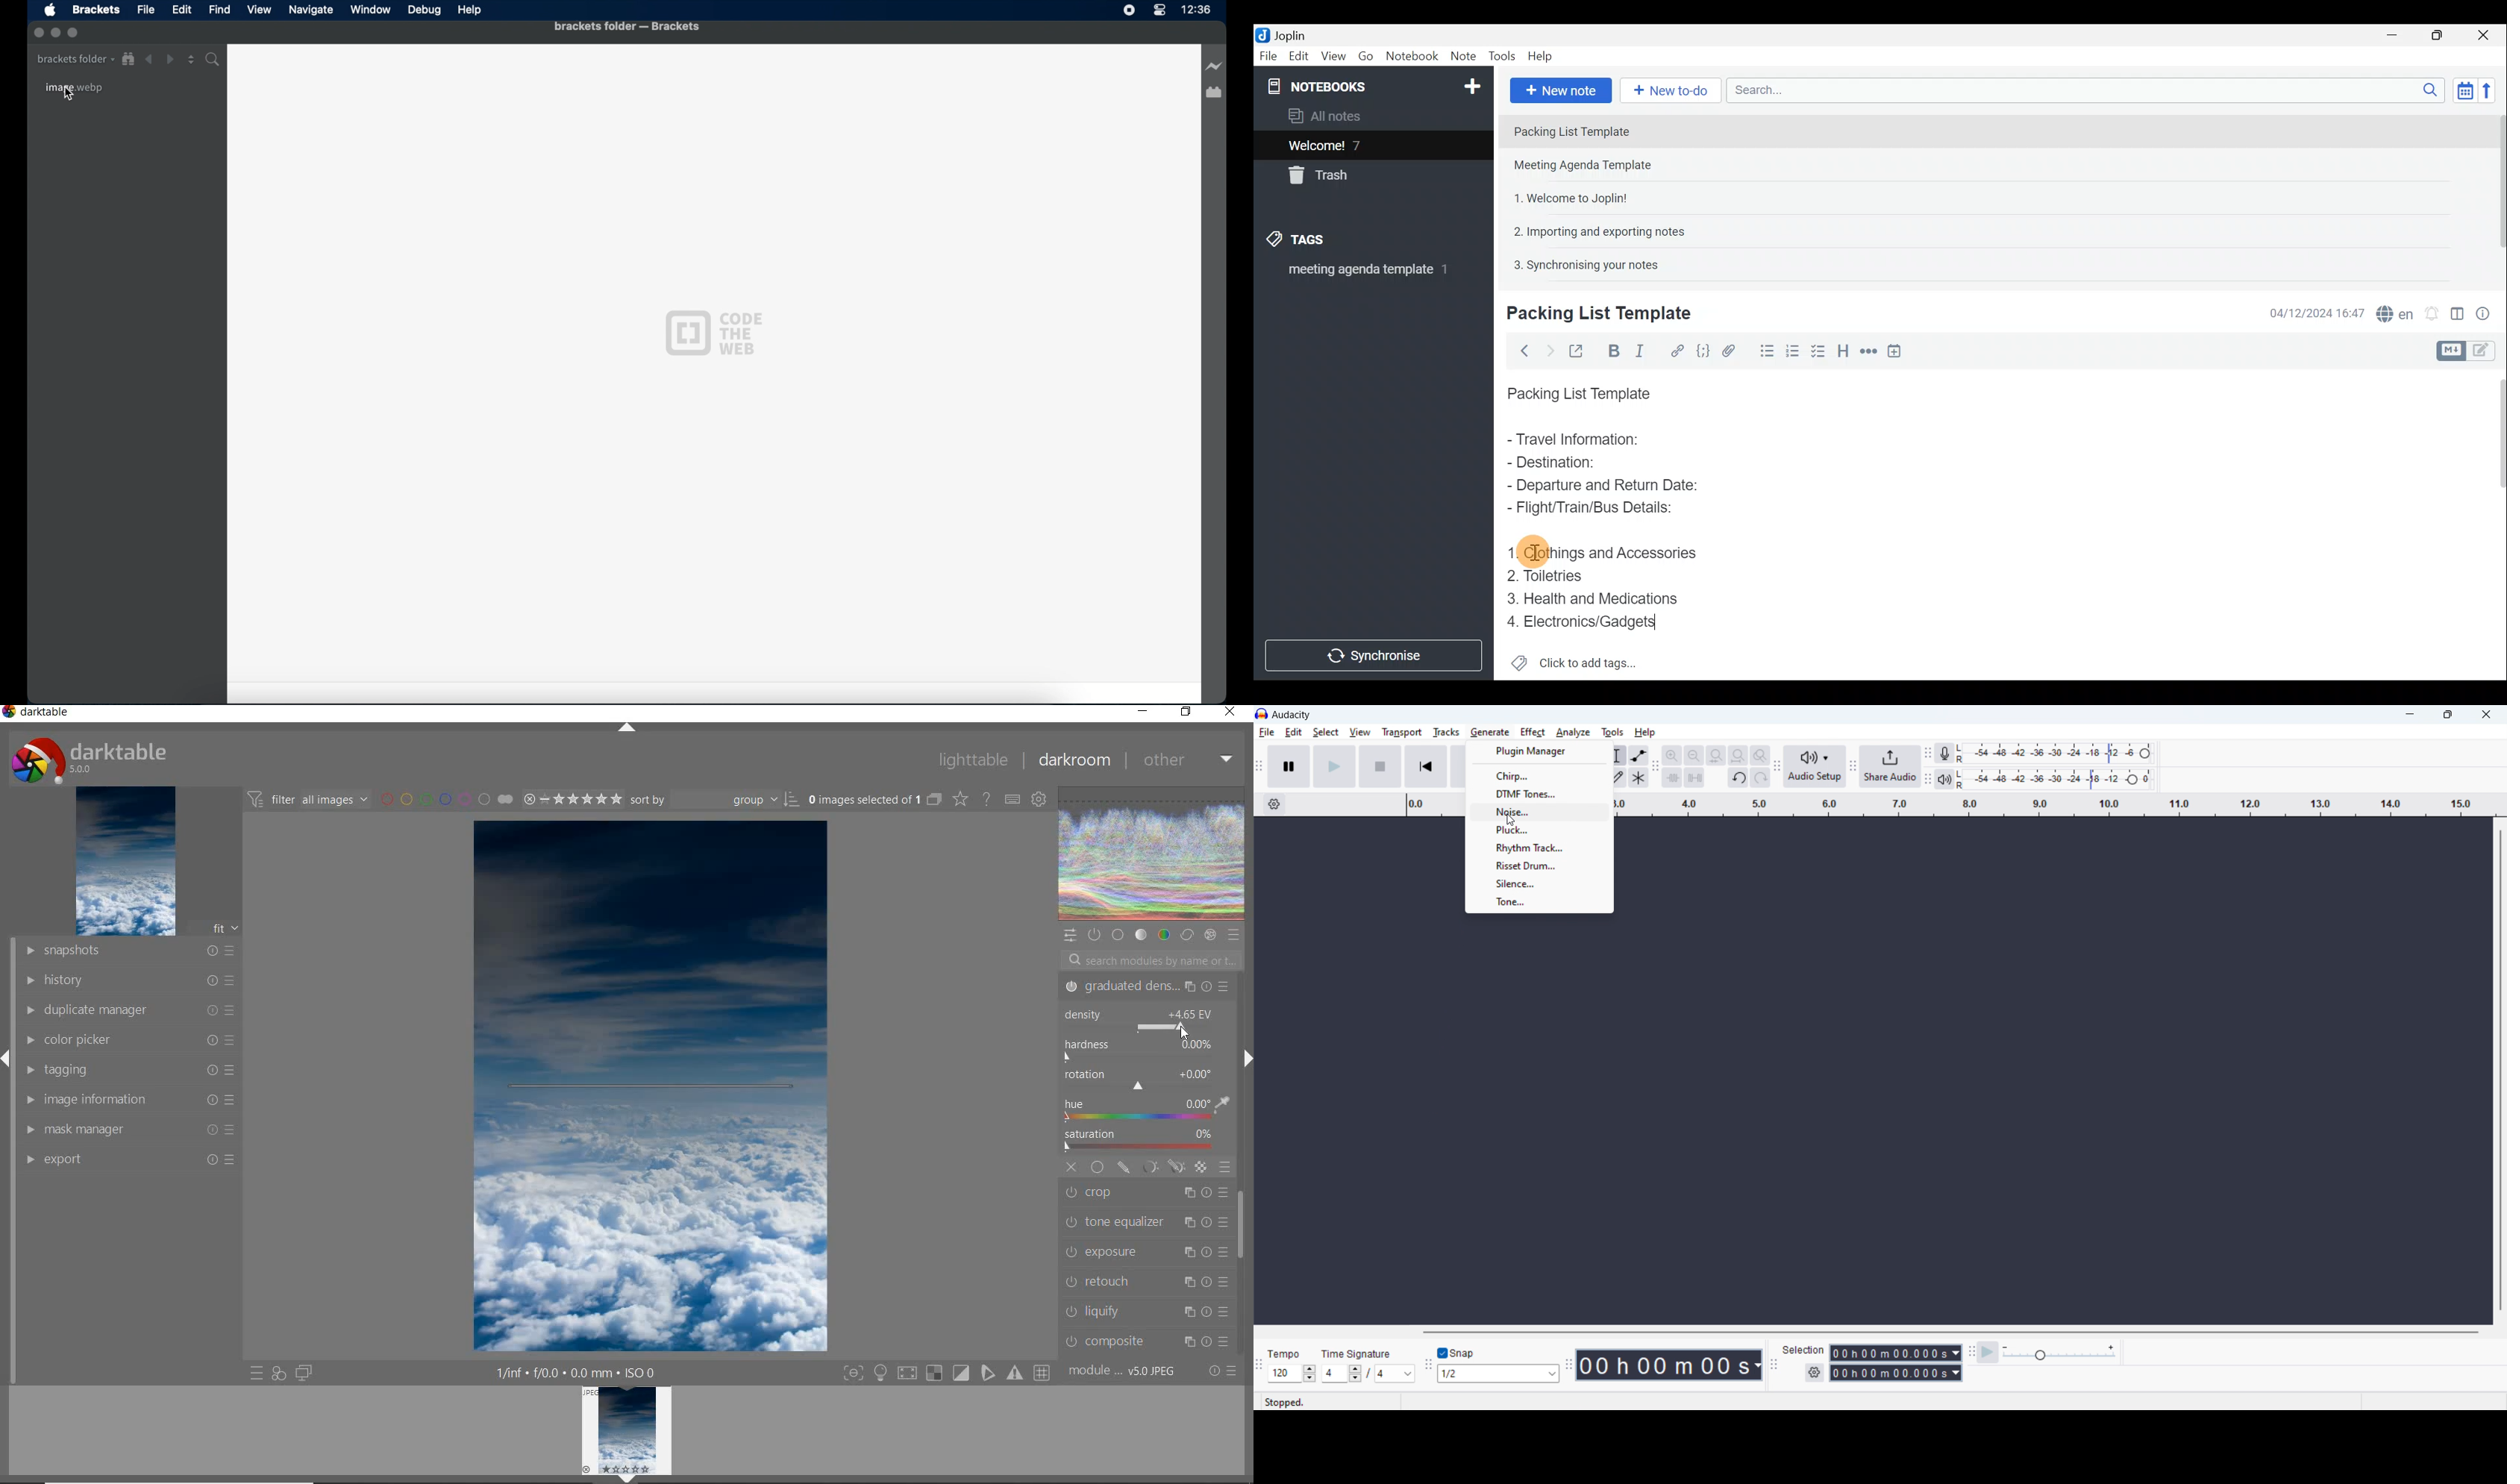  Describe the element at coordinates (1738, 755) in the screenshot. I see `fit project to width` at that location.